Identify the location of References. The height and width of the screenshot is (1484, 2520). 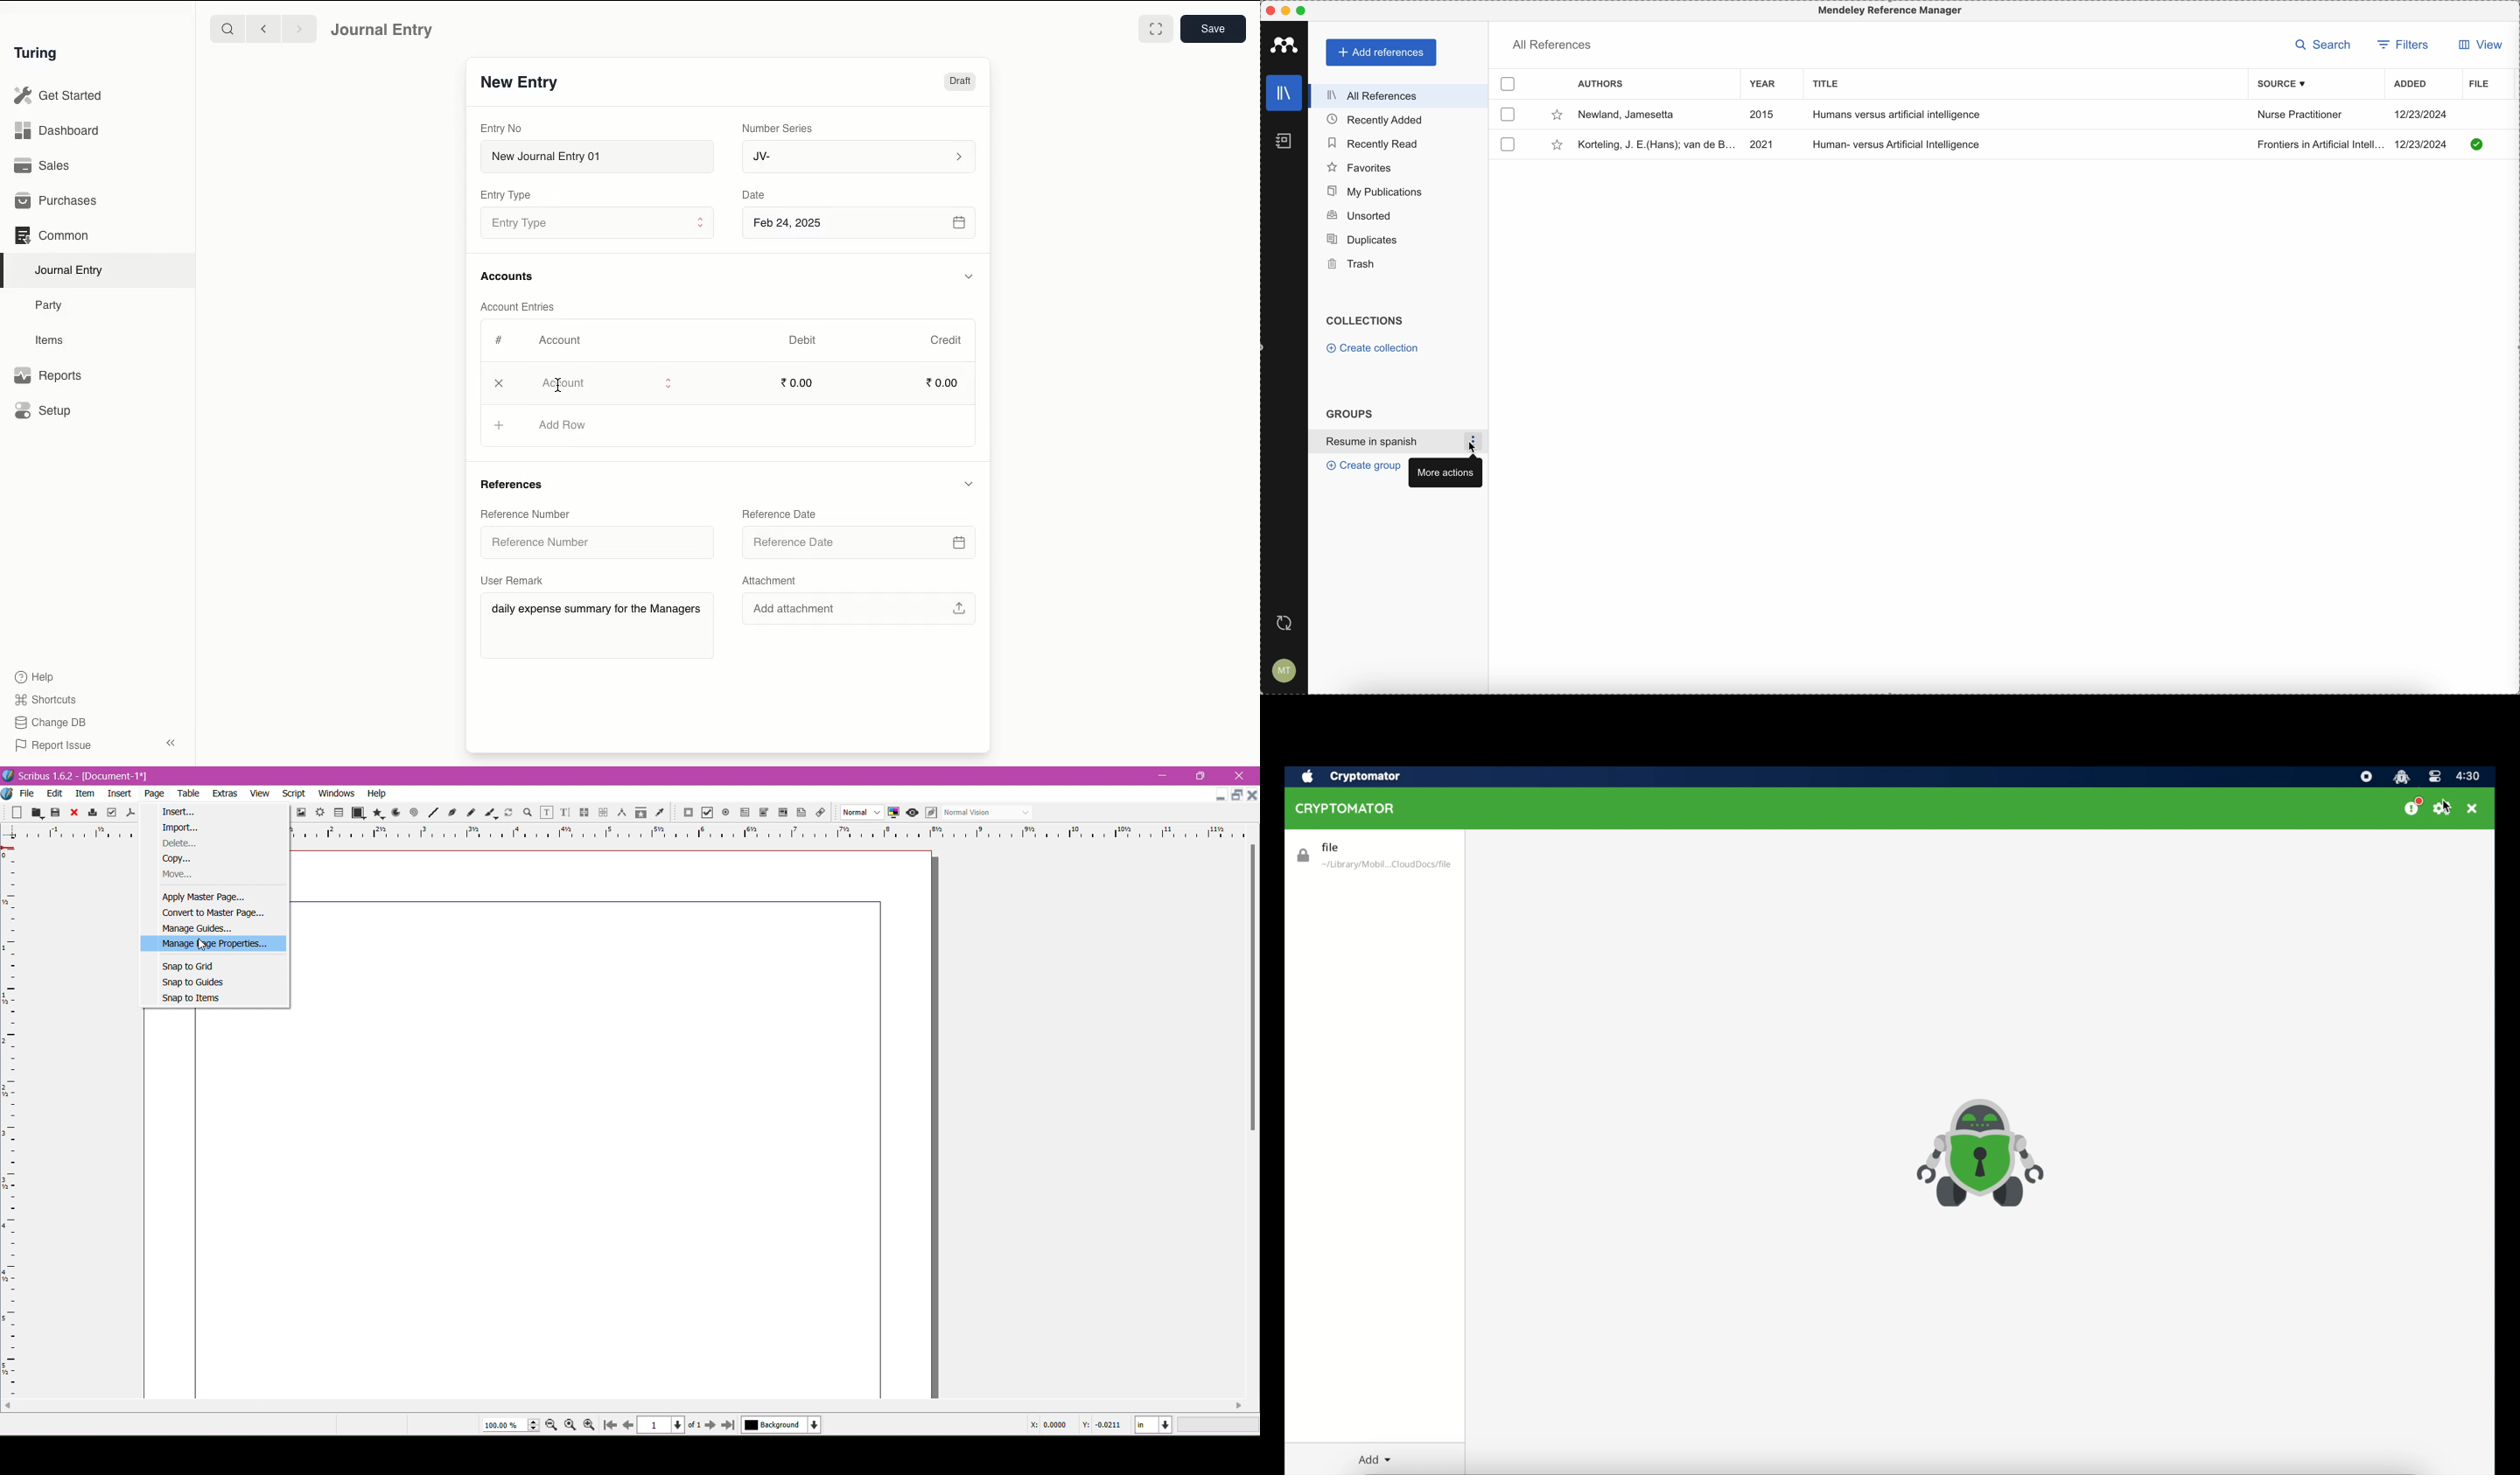
(519, 483).